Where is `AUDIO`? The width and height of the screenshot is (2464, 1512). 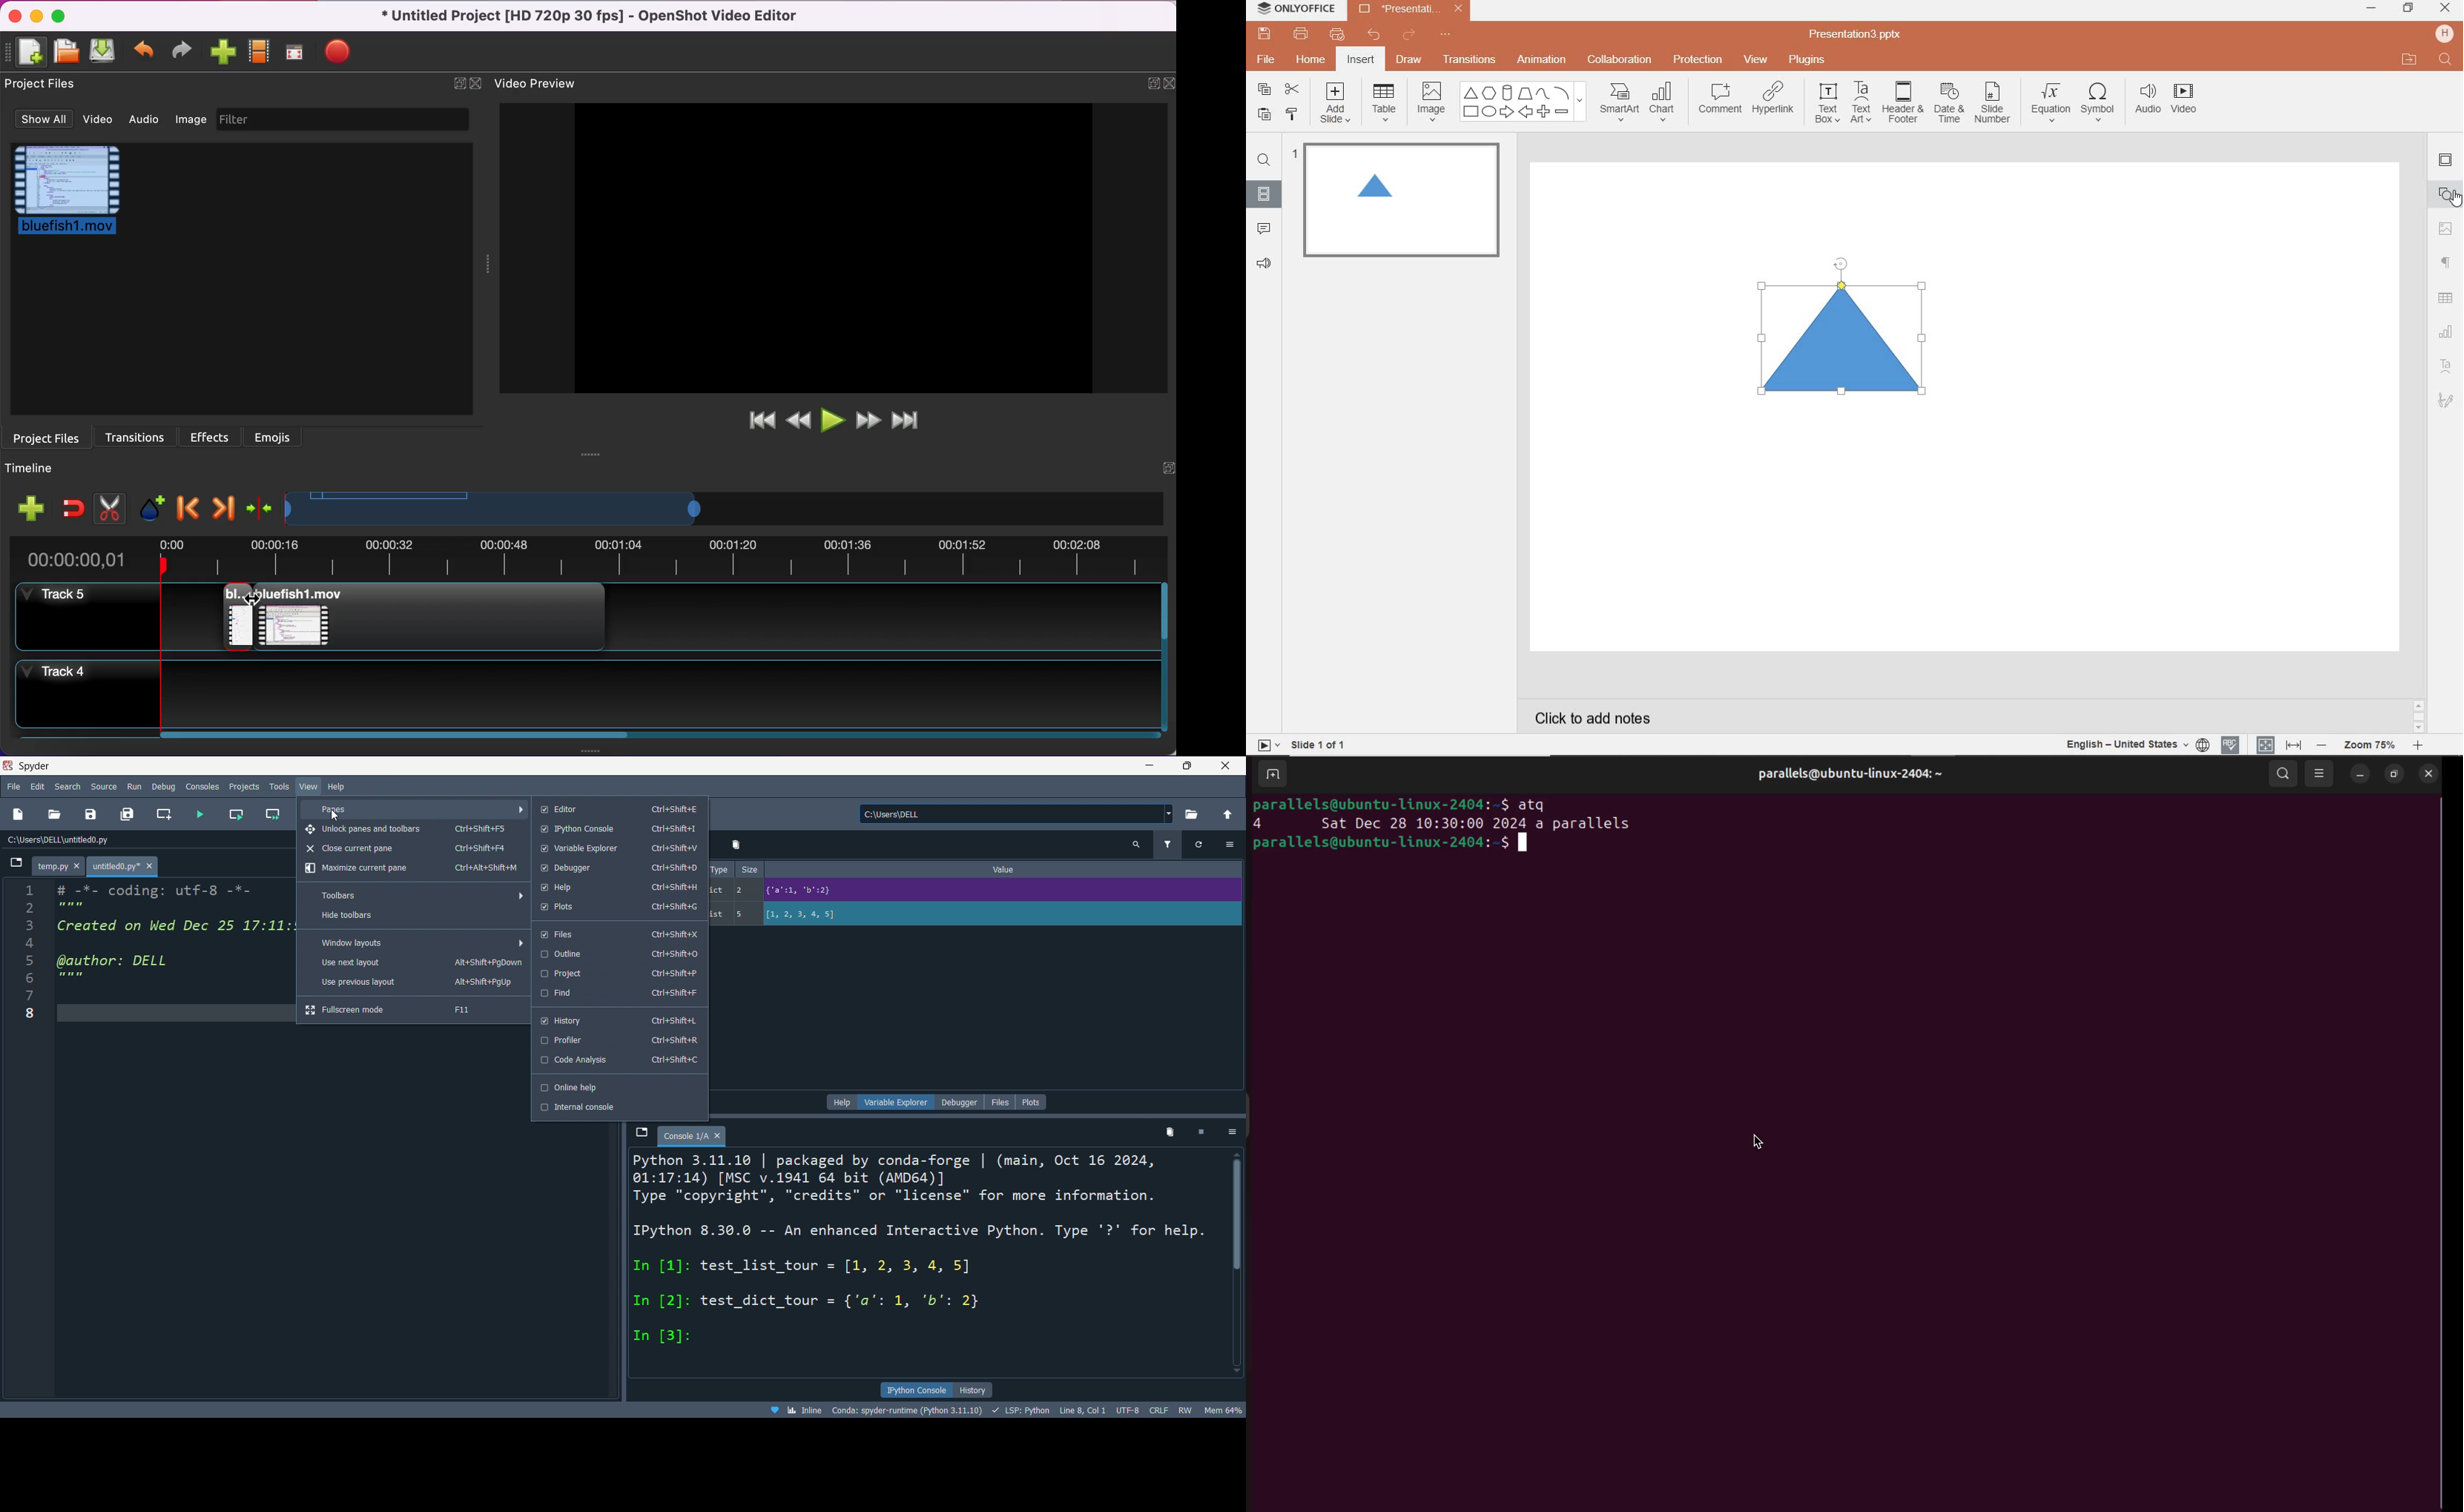 AUDIO is located at coordinates (2144, 100).